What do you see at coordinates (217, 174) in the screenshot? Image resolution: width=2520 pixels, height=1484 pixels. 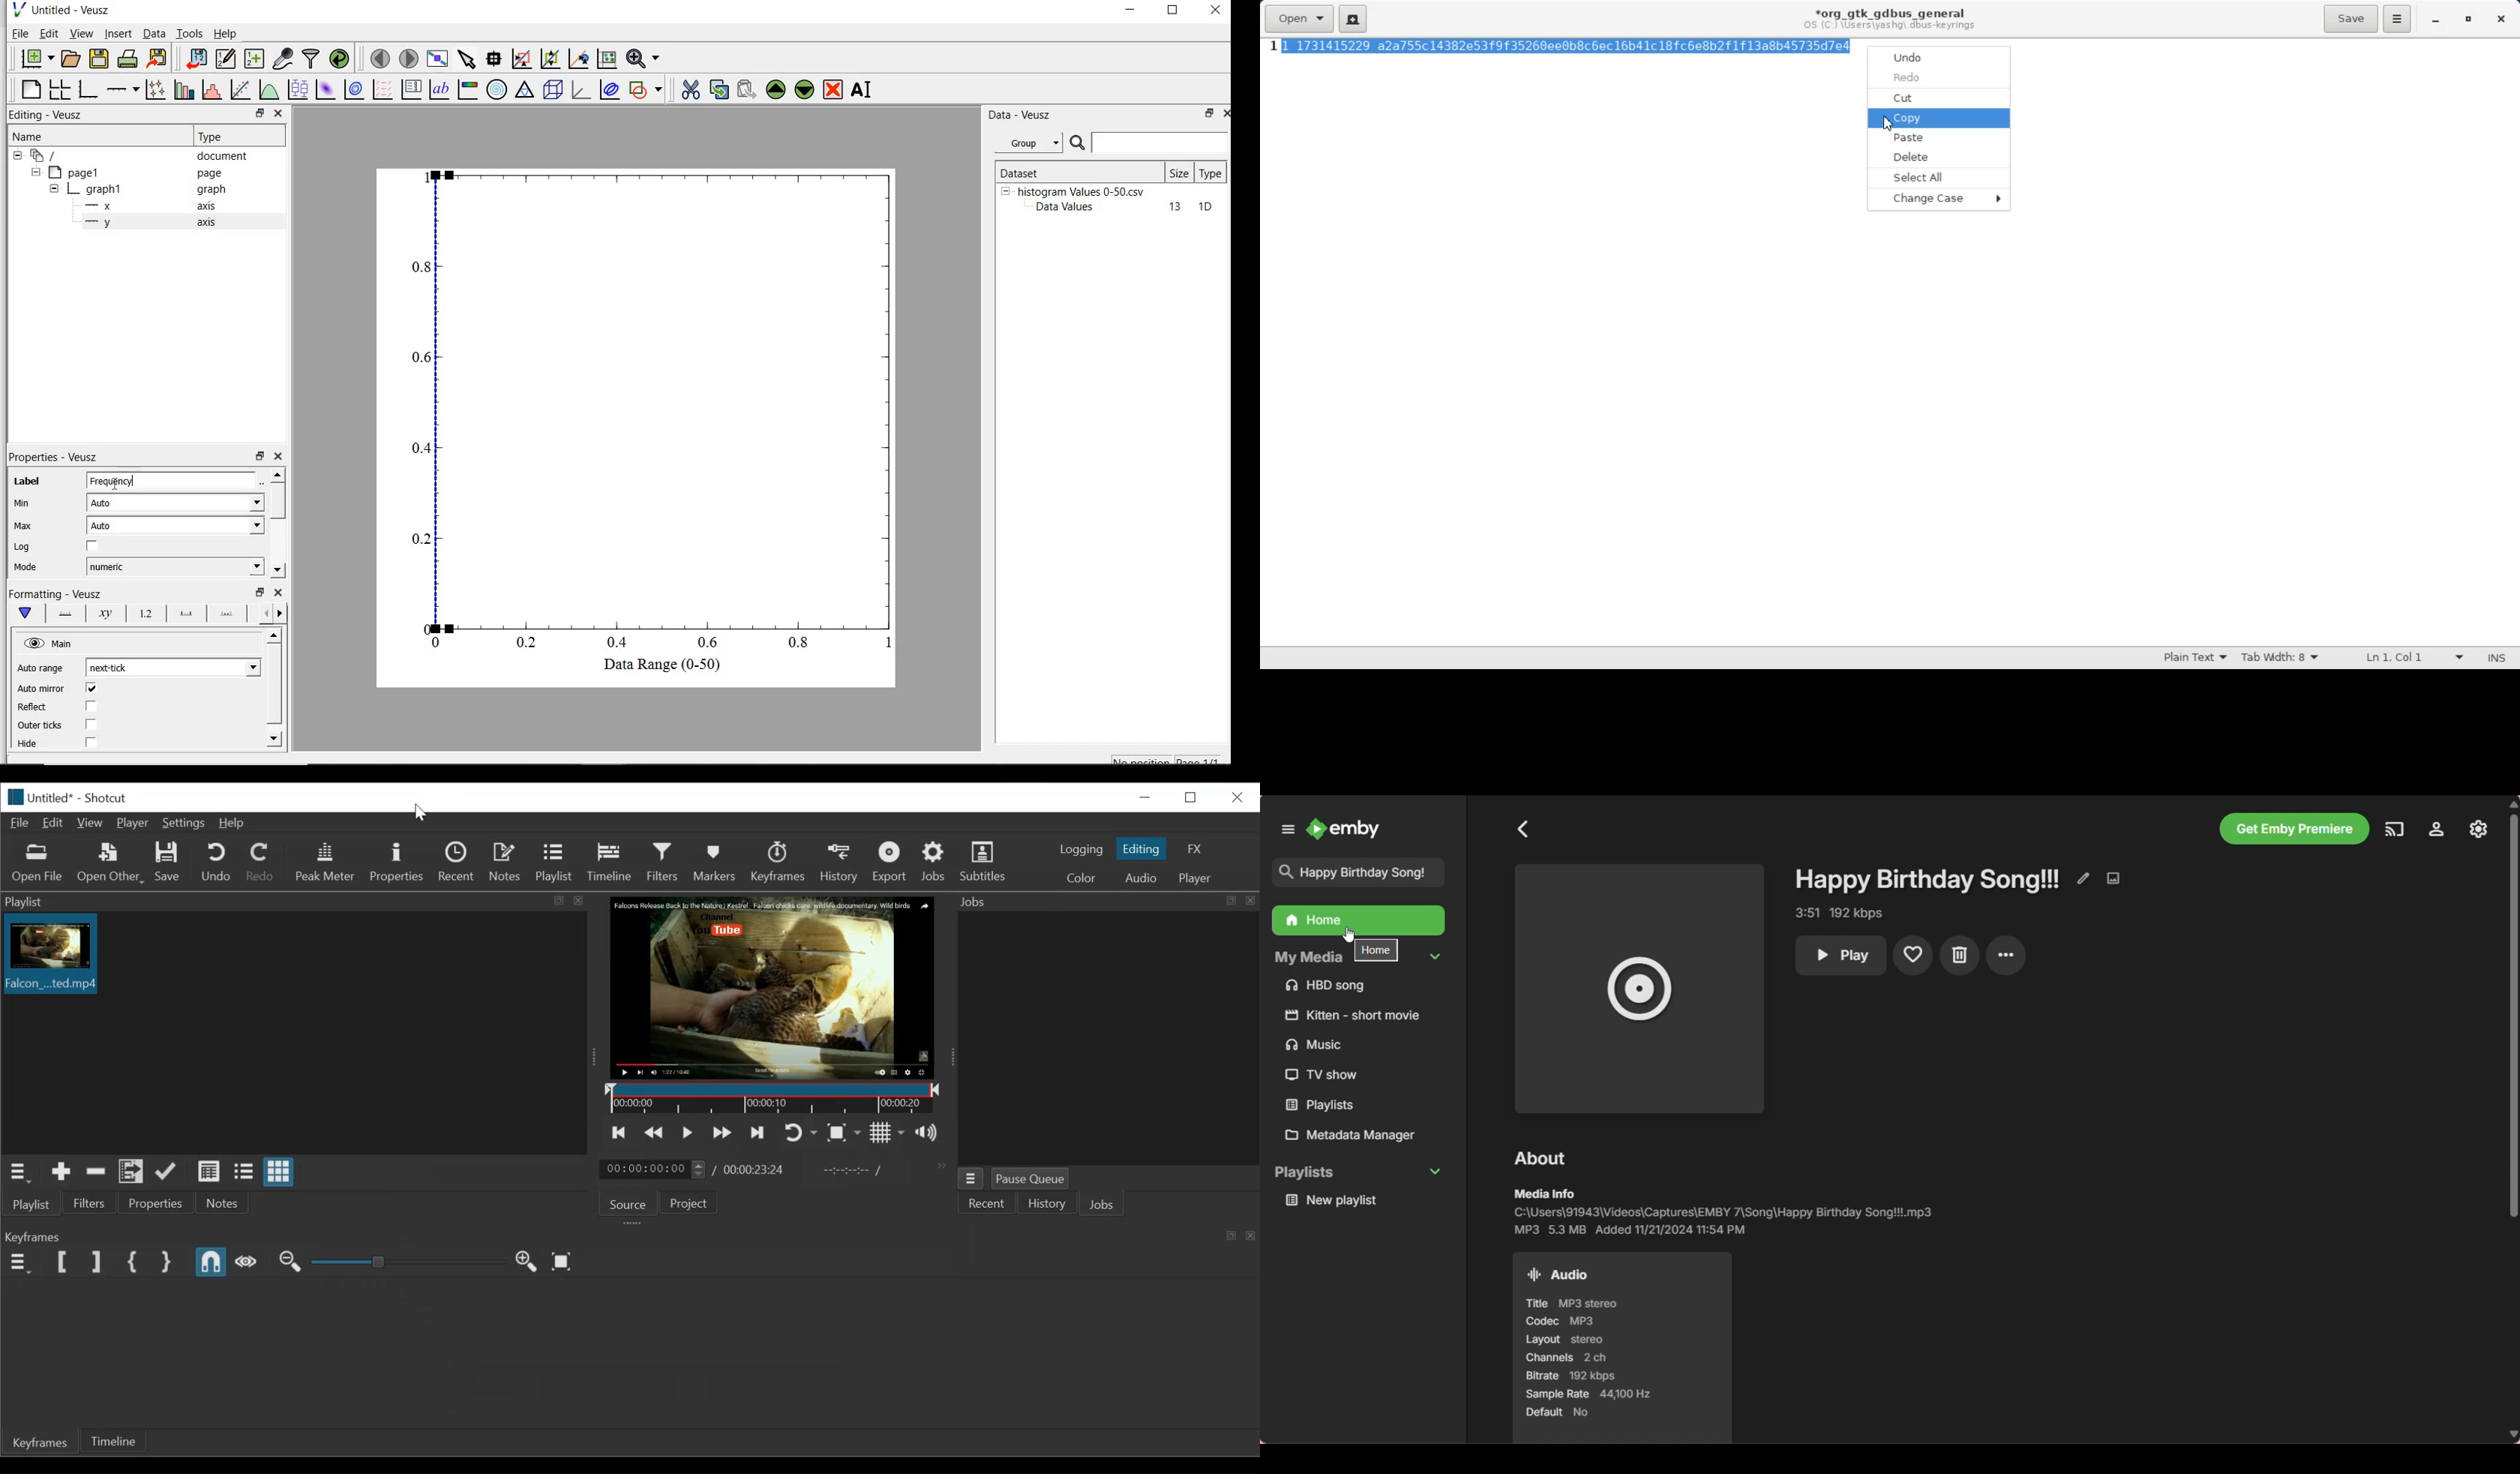 I see `page` at bounding box center [217, 174].